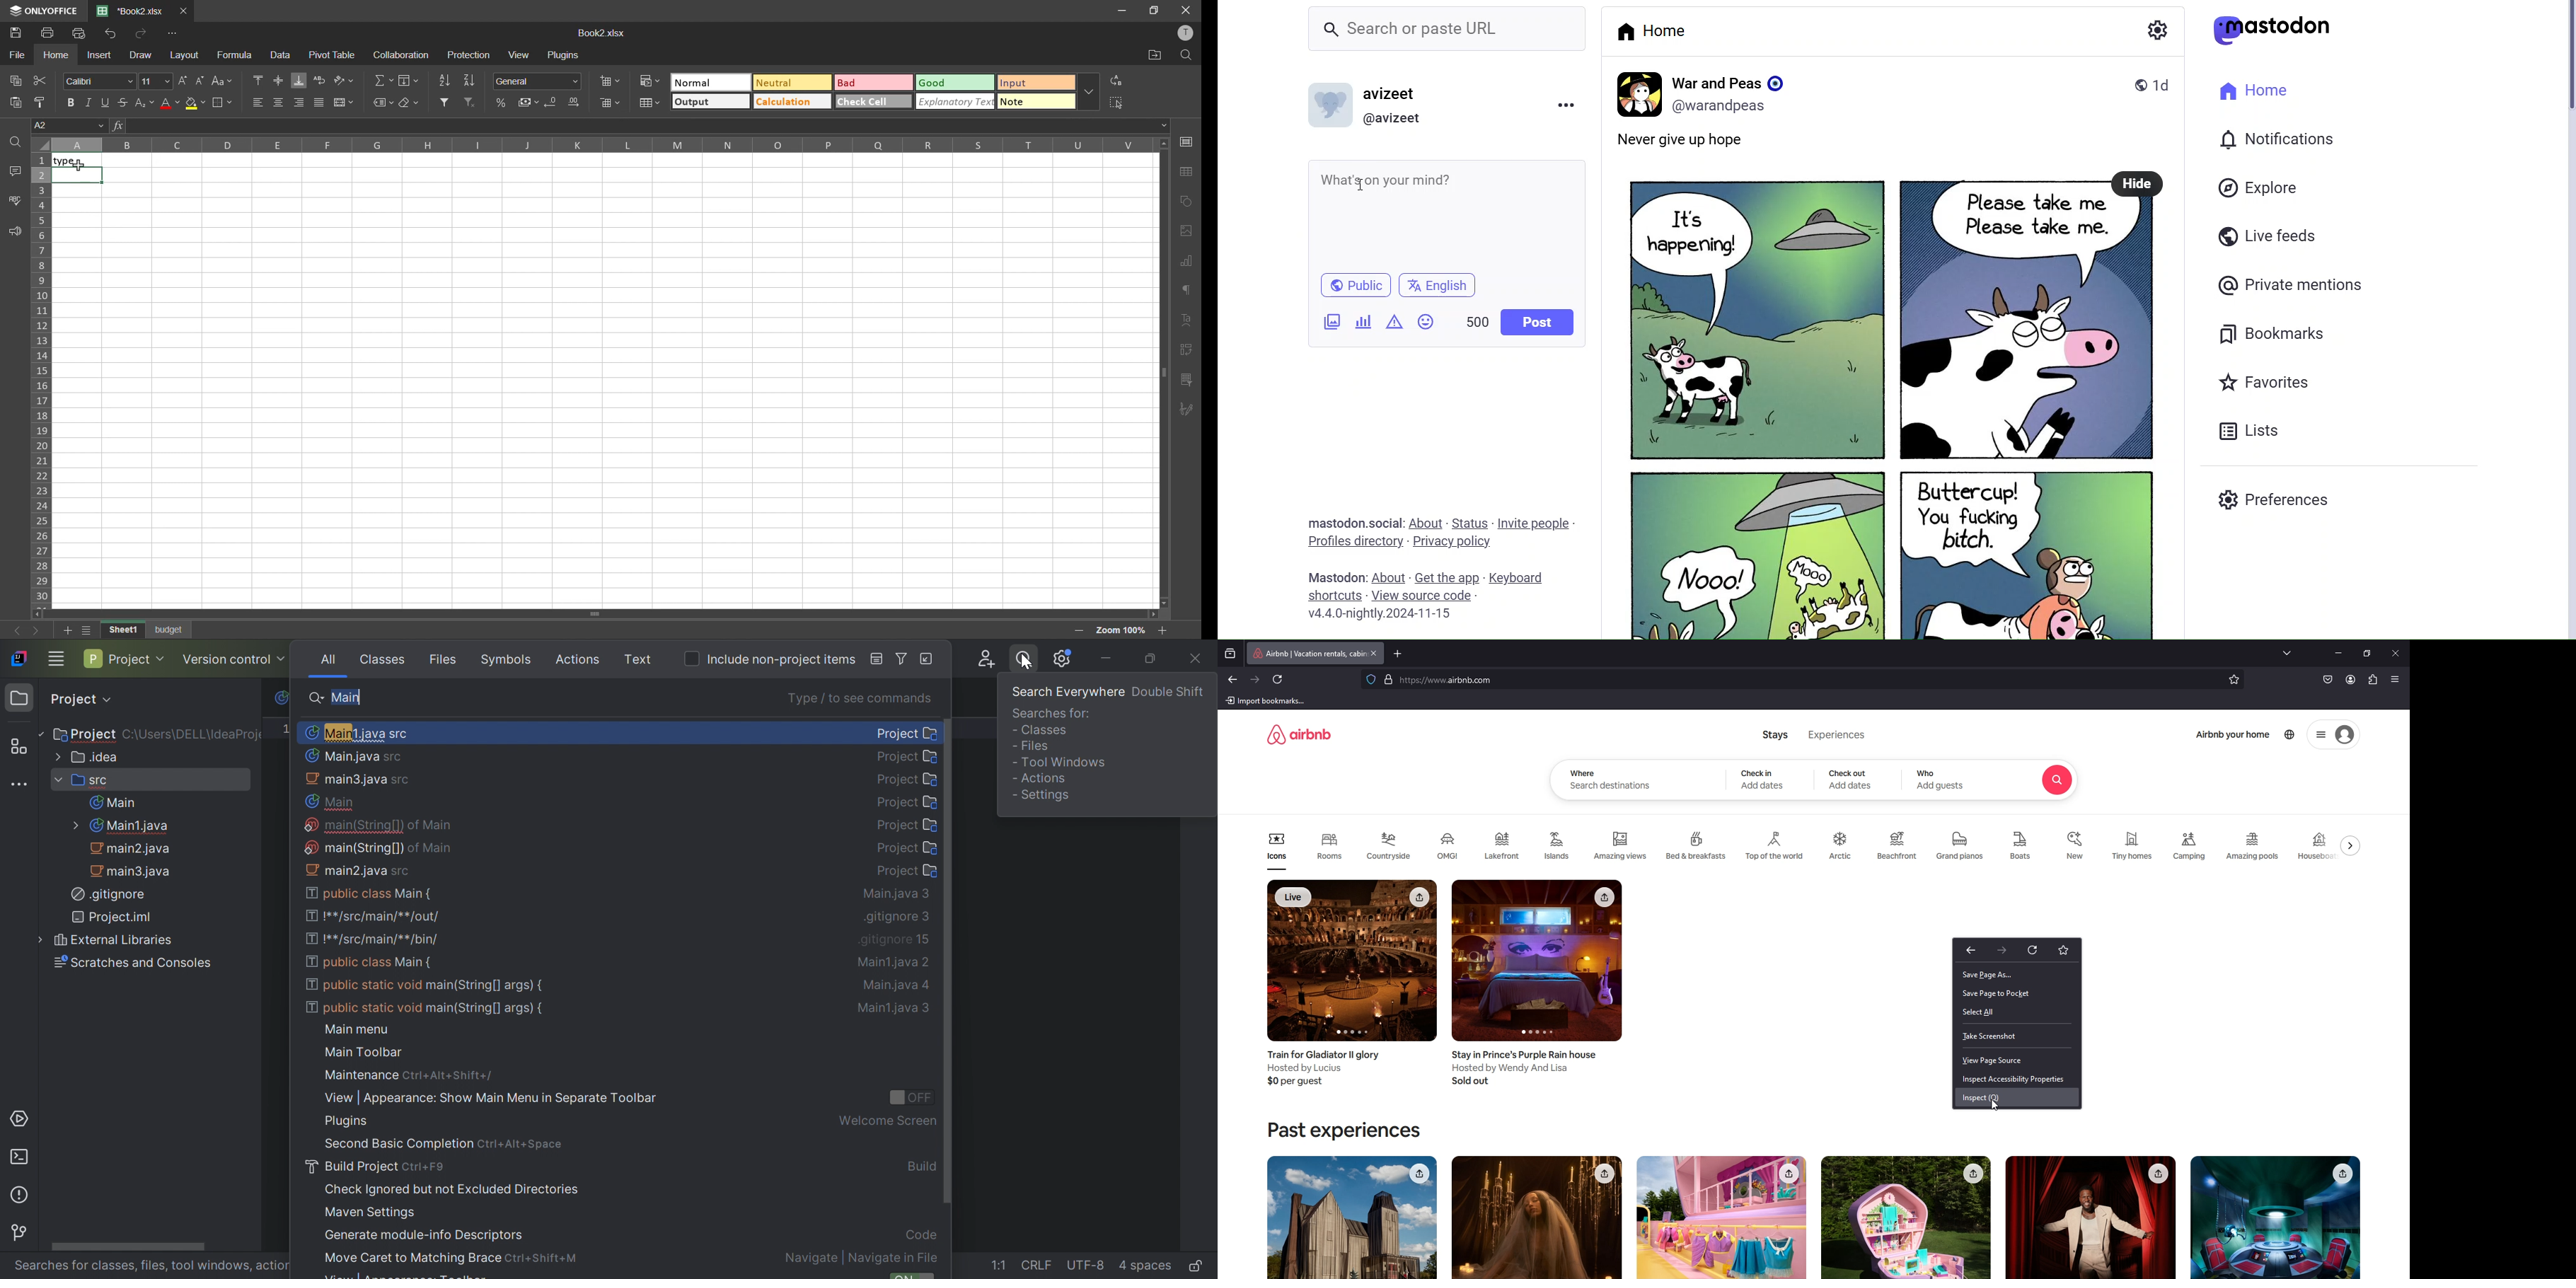 The height and width of the screenshot is (1288, 2576). Describe the element at coordinates (2396, 653) in the screenshot. I see `close` at that location.